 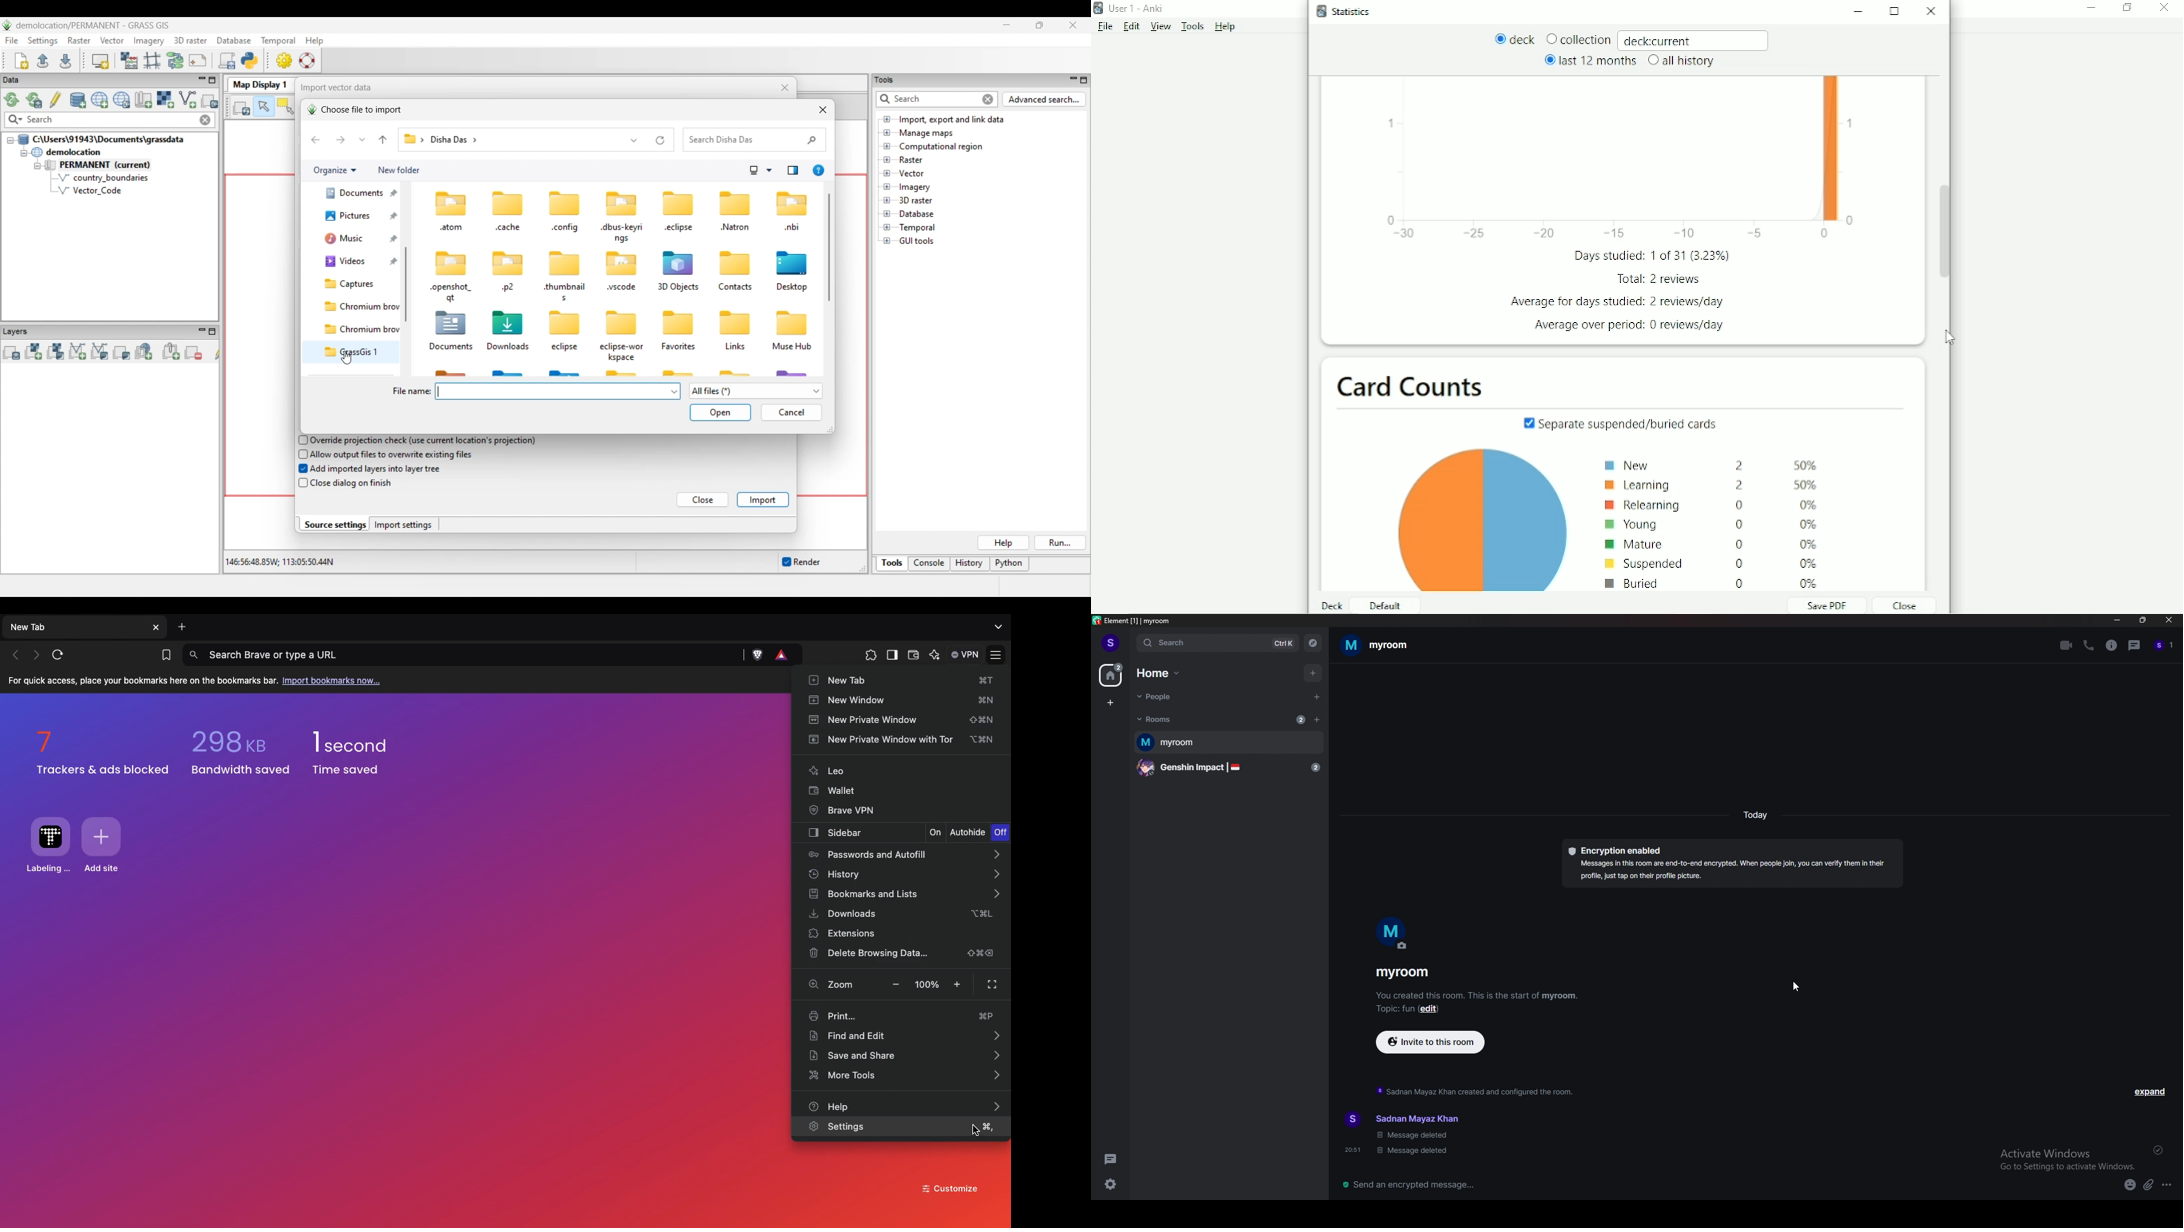 What do you see at coordinates (2116, 620) in the screenshot?
I see `minimize` at bounding box center [2116, 620].